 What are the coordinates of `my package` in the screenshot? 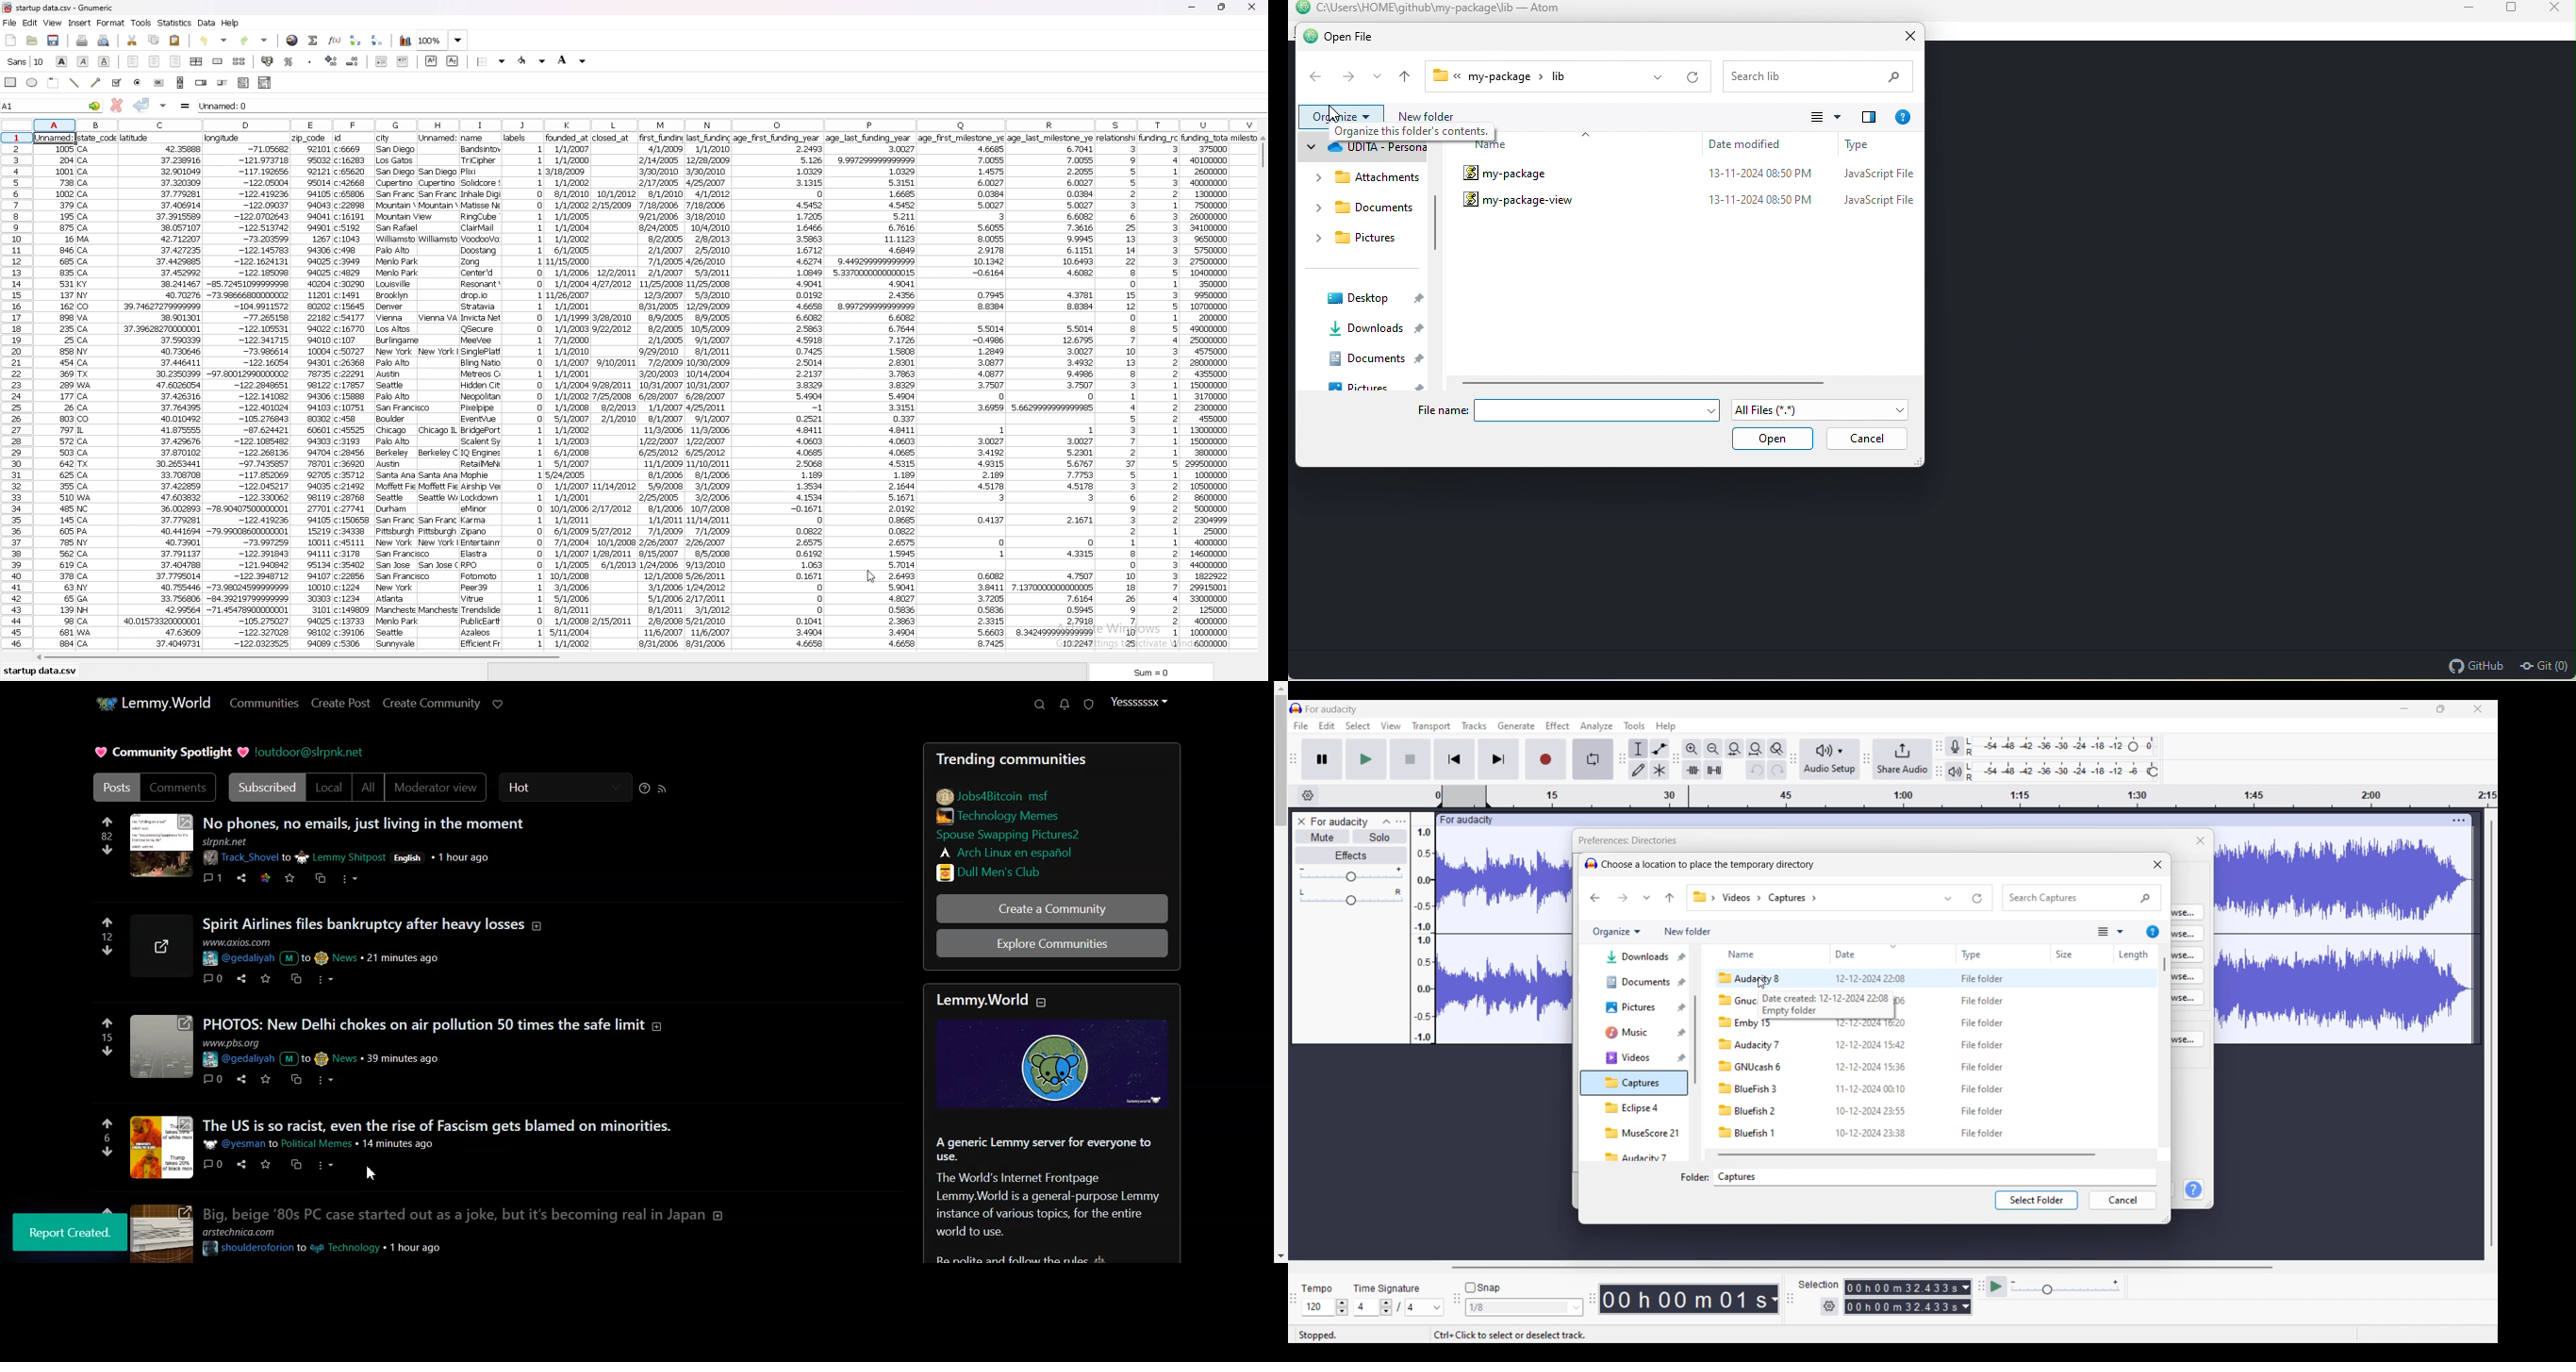 It's located at (1533, 76).